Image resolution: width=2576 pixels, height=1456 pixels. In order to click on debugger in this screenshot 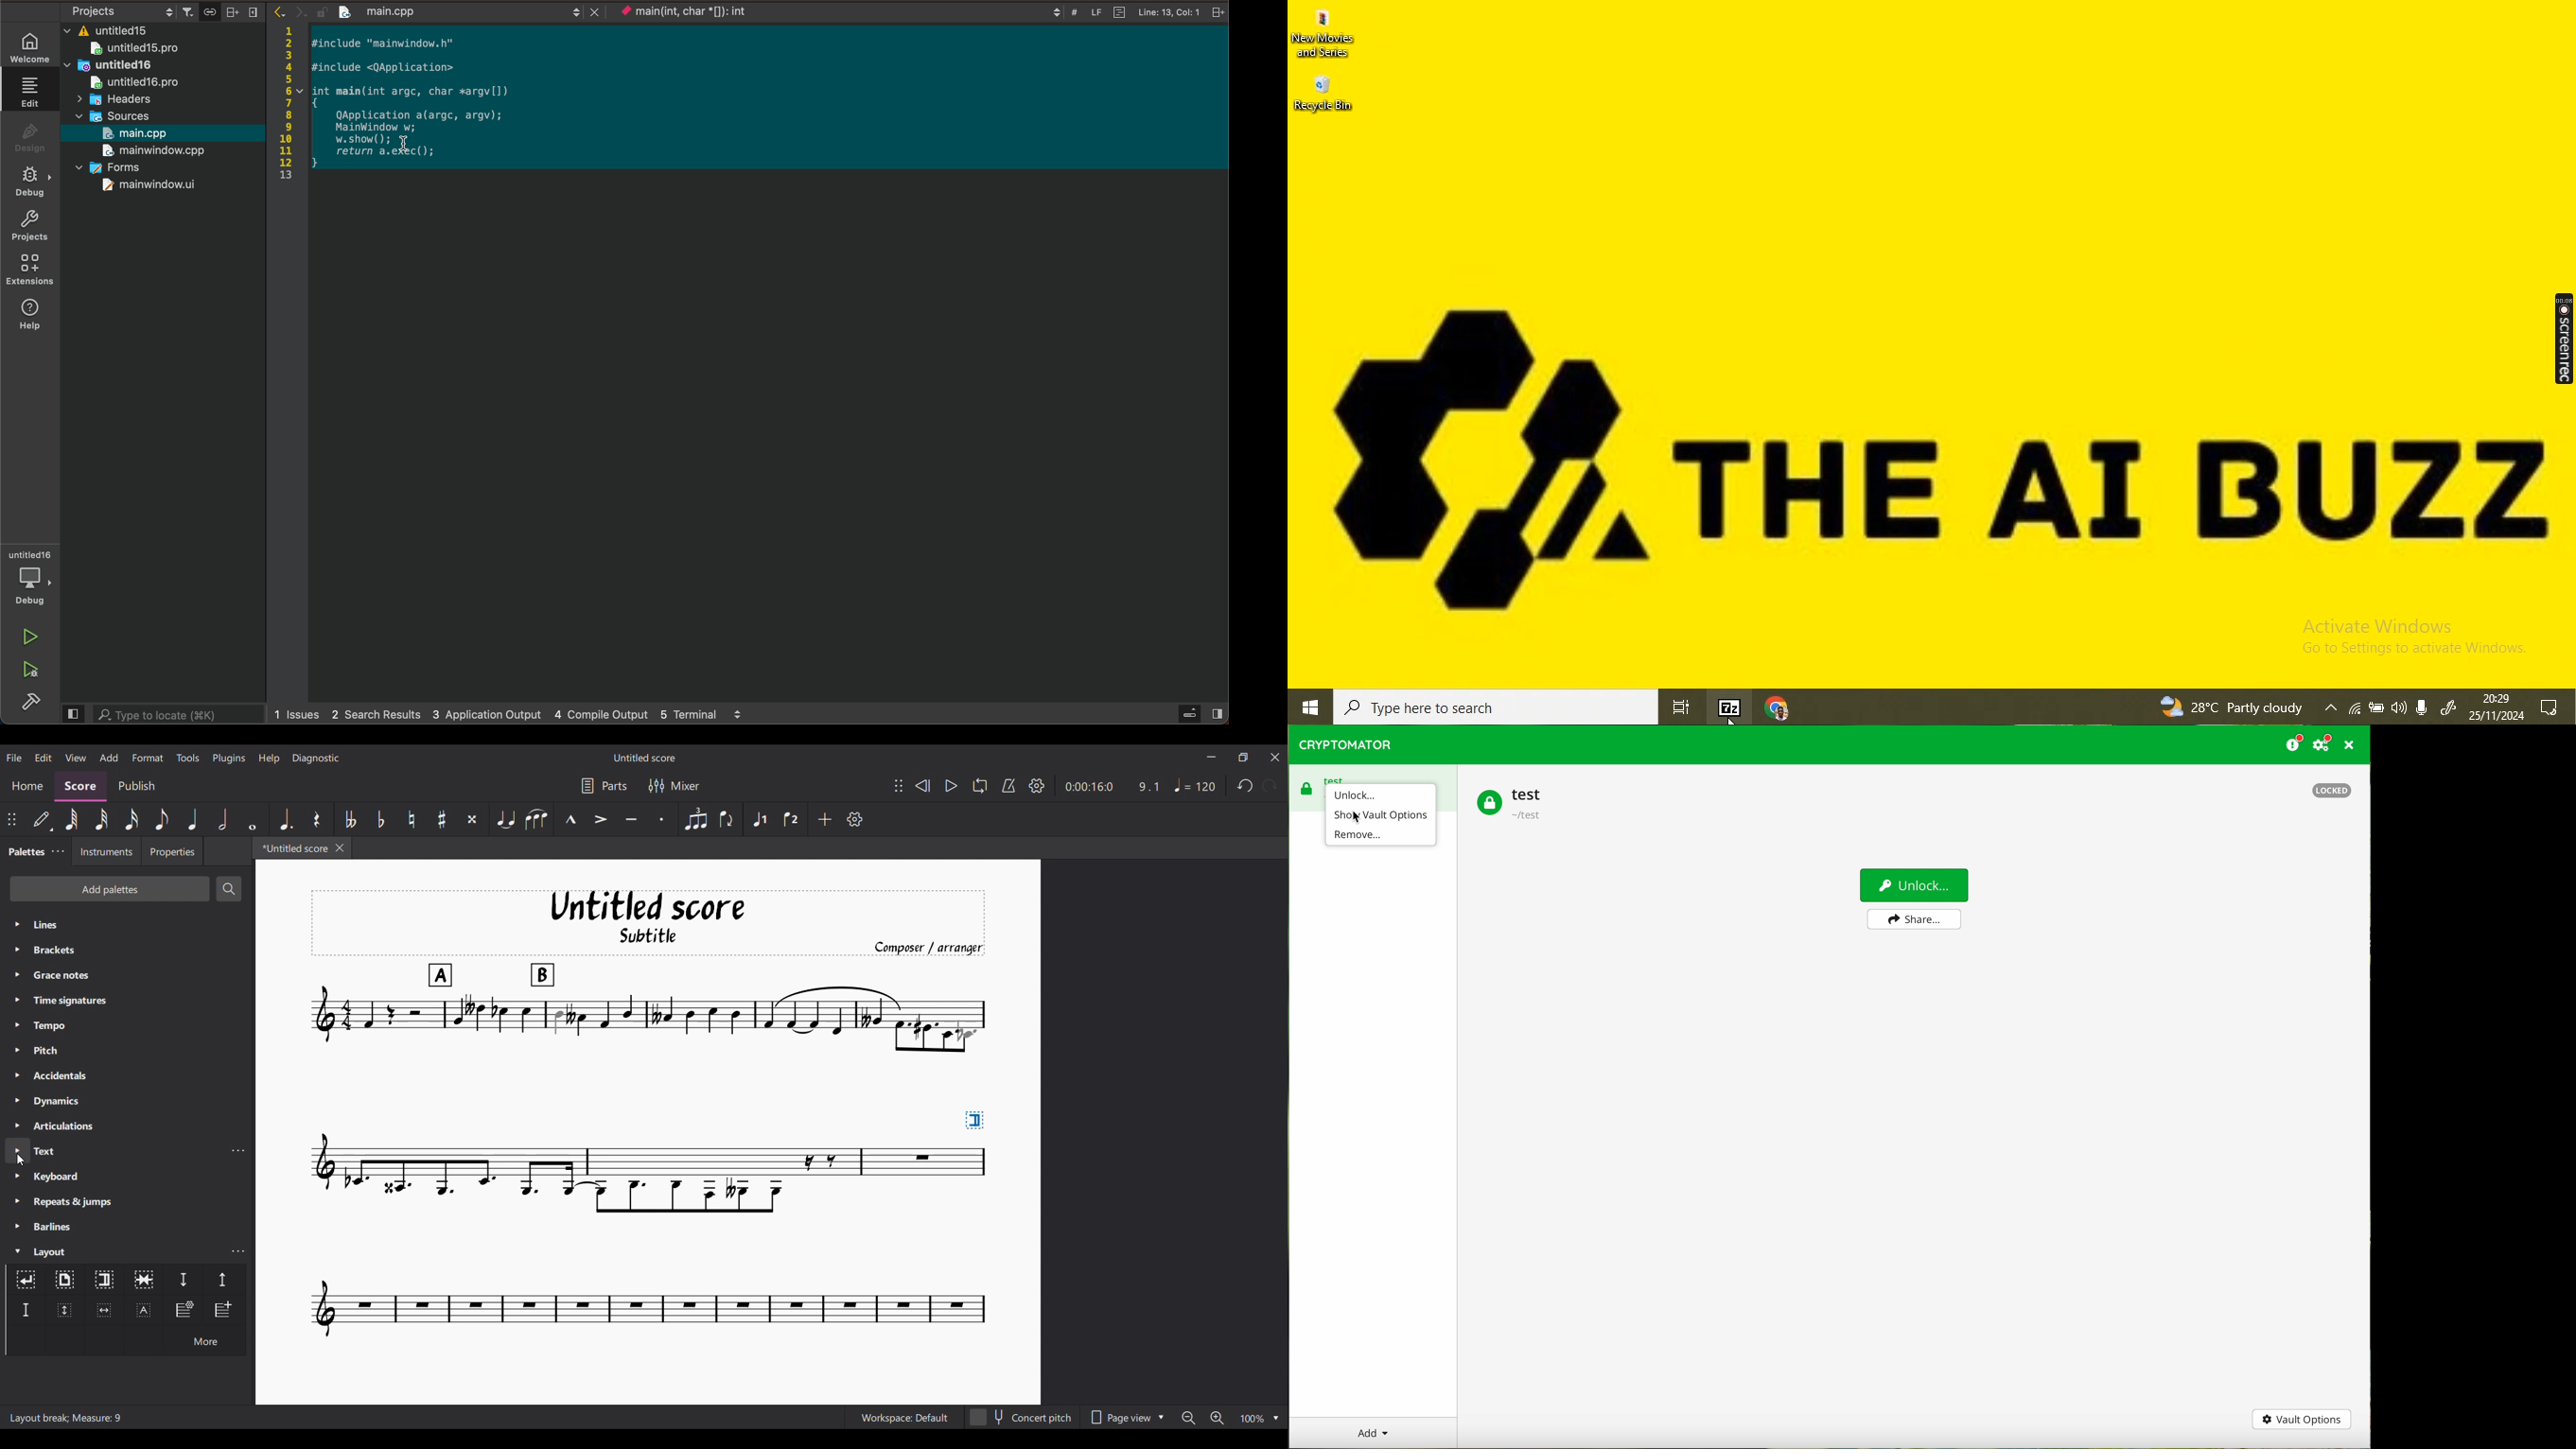, I will do `click(29, 578)`.